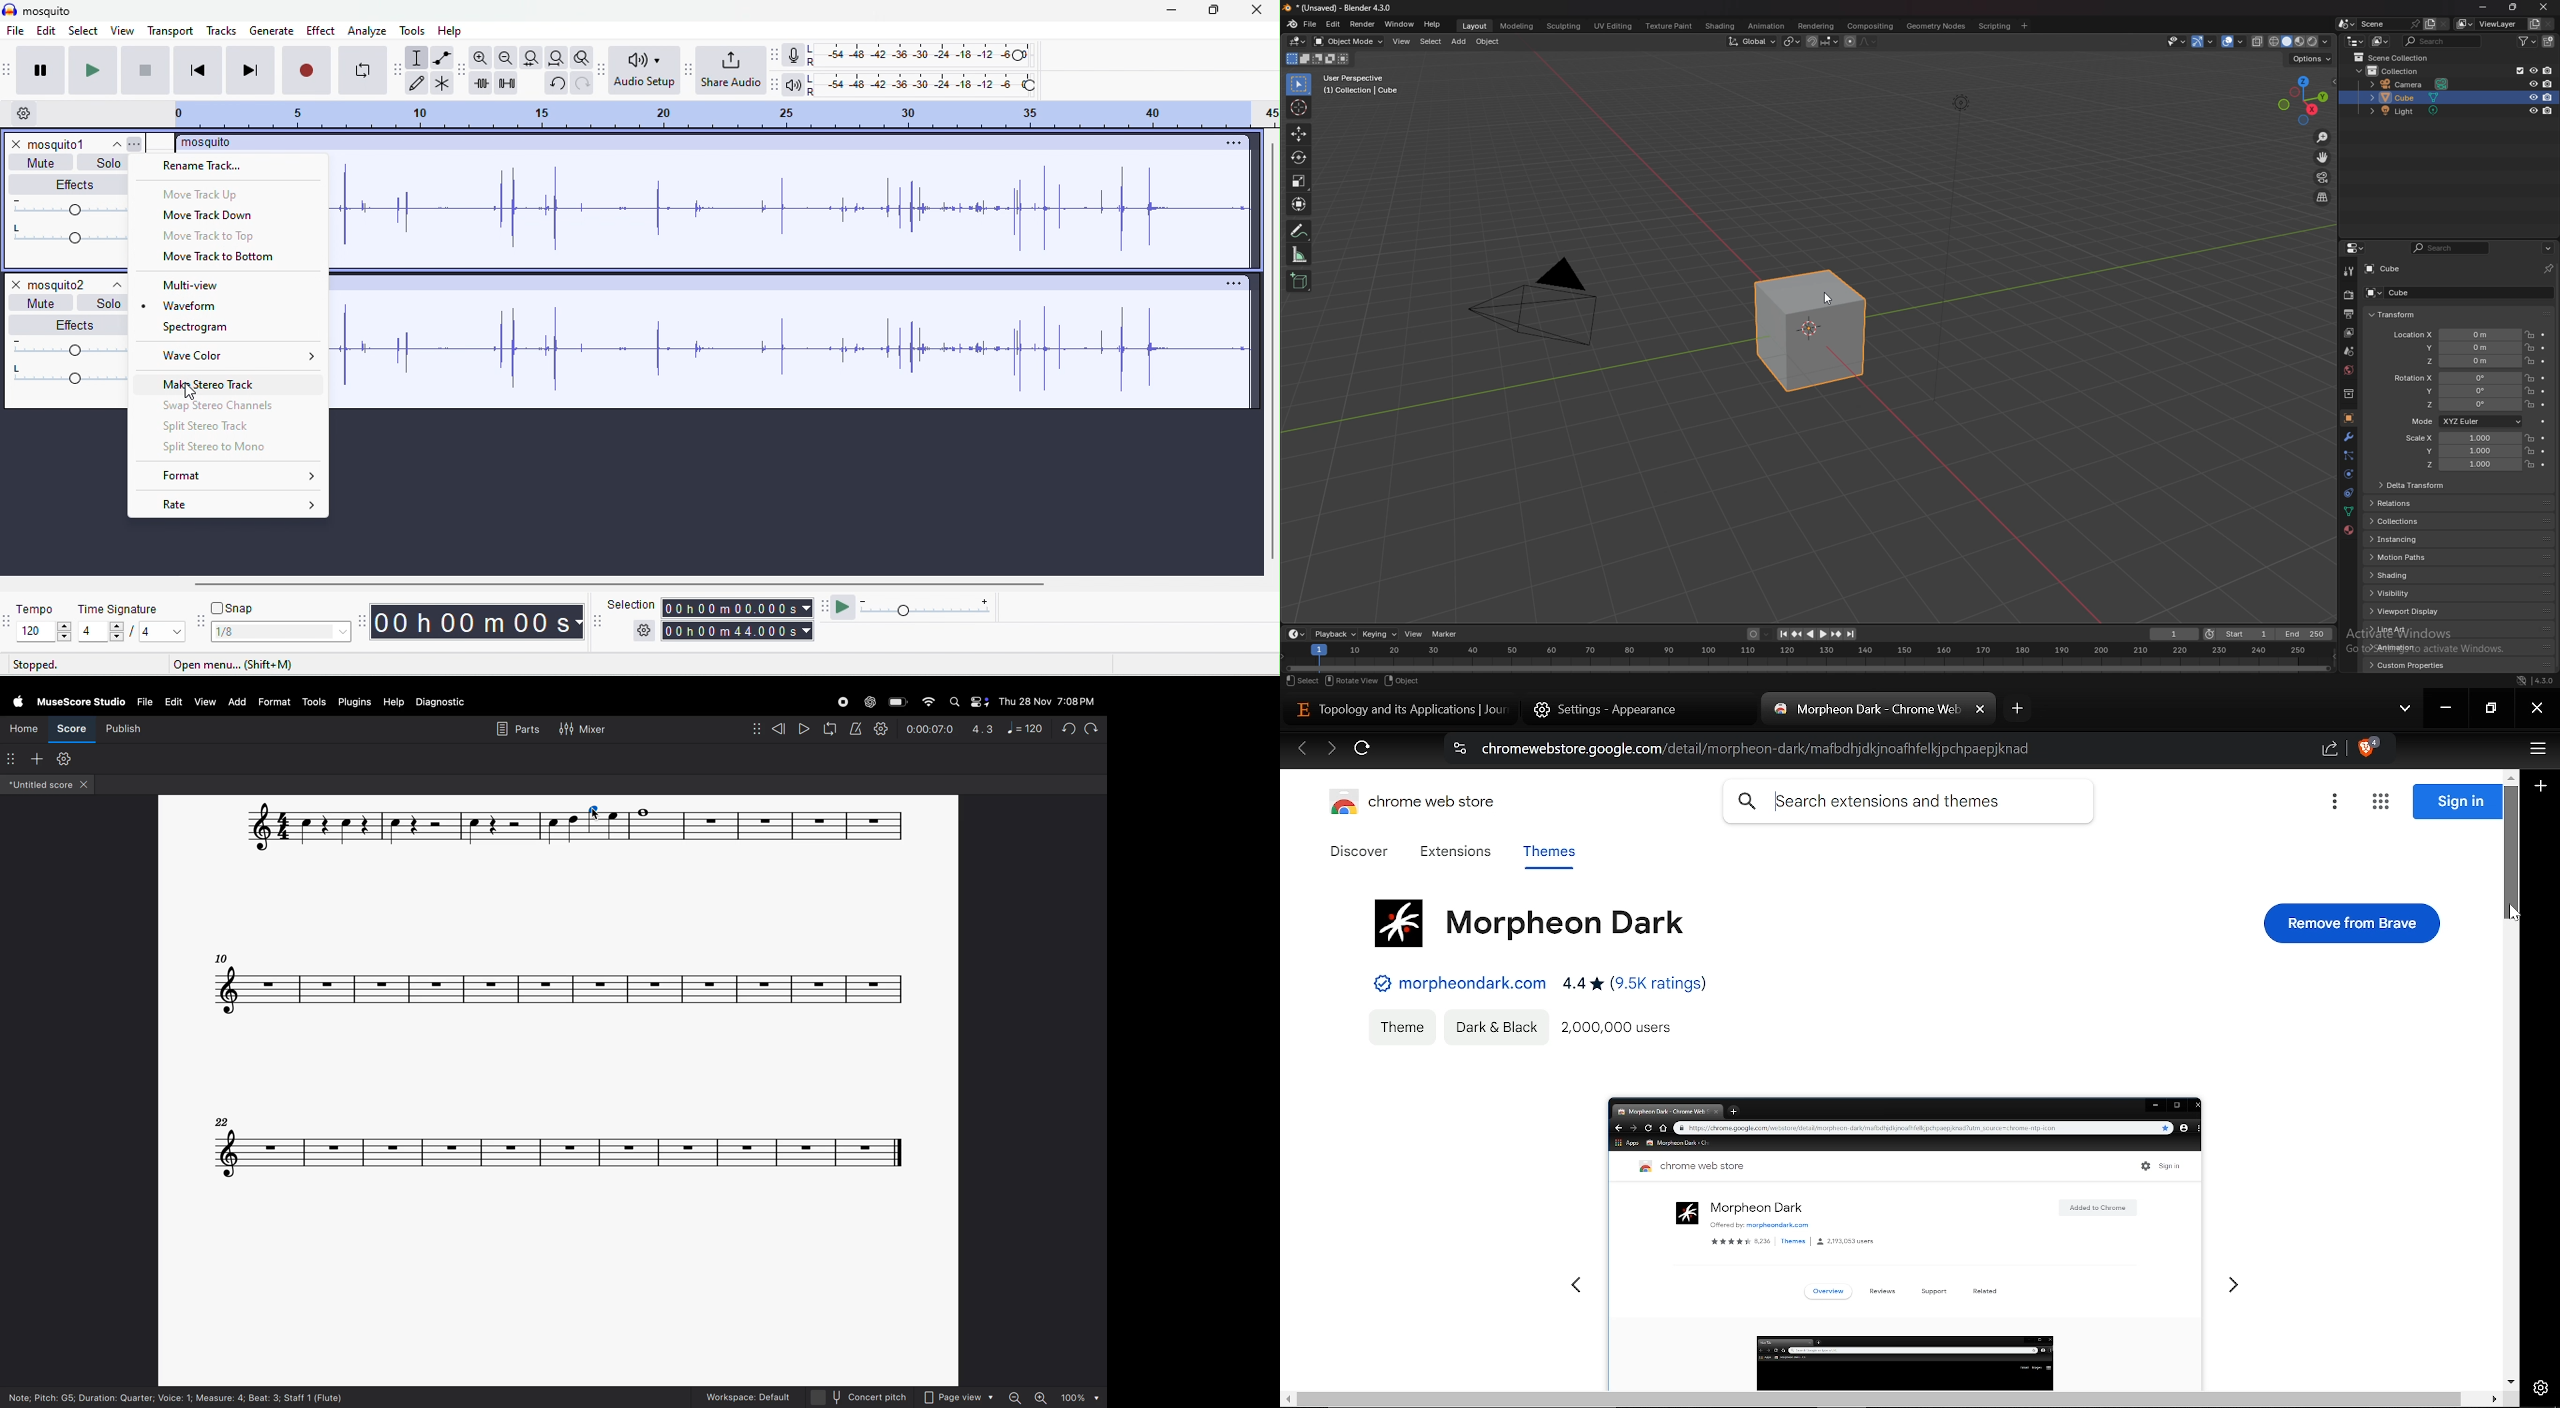  Describe the element at coordinates (121, 728) in the screenshot. I see `publish` at that location.